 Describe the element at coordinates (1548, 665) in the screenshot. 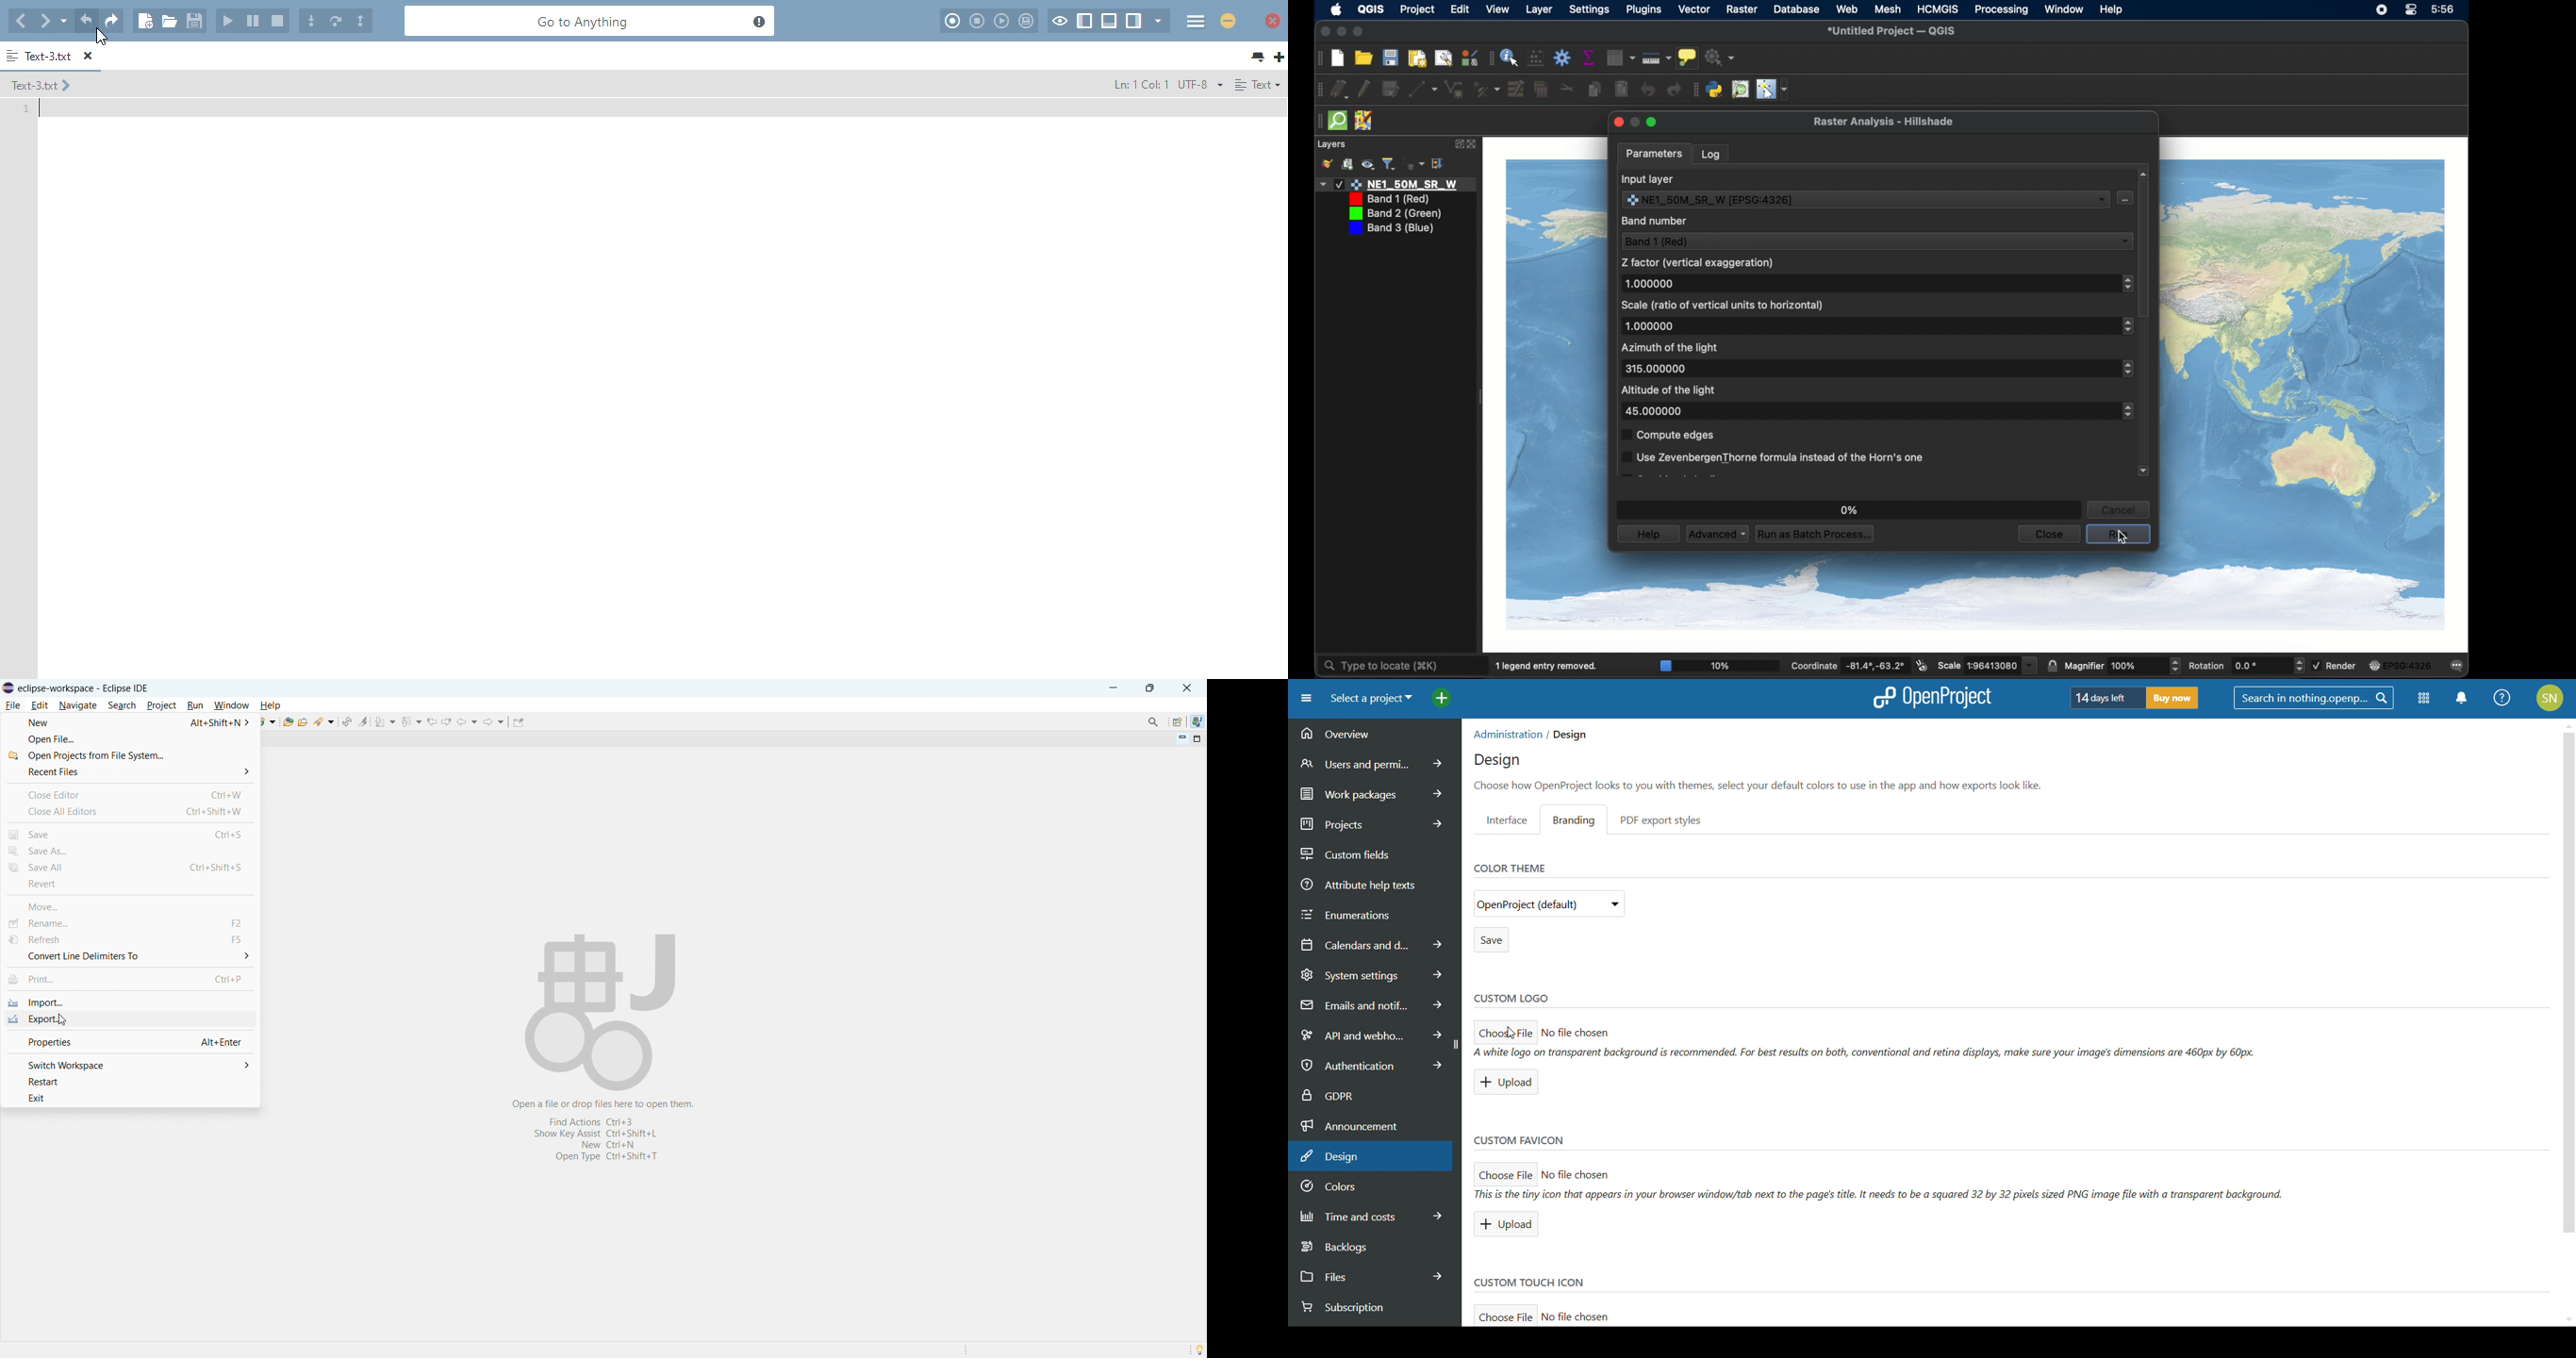

I see `1 legend entry removed` at that location.